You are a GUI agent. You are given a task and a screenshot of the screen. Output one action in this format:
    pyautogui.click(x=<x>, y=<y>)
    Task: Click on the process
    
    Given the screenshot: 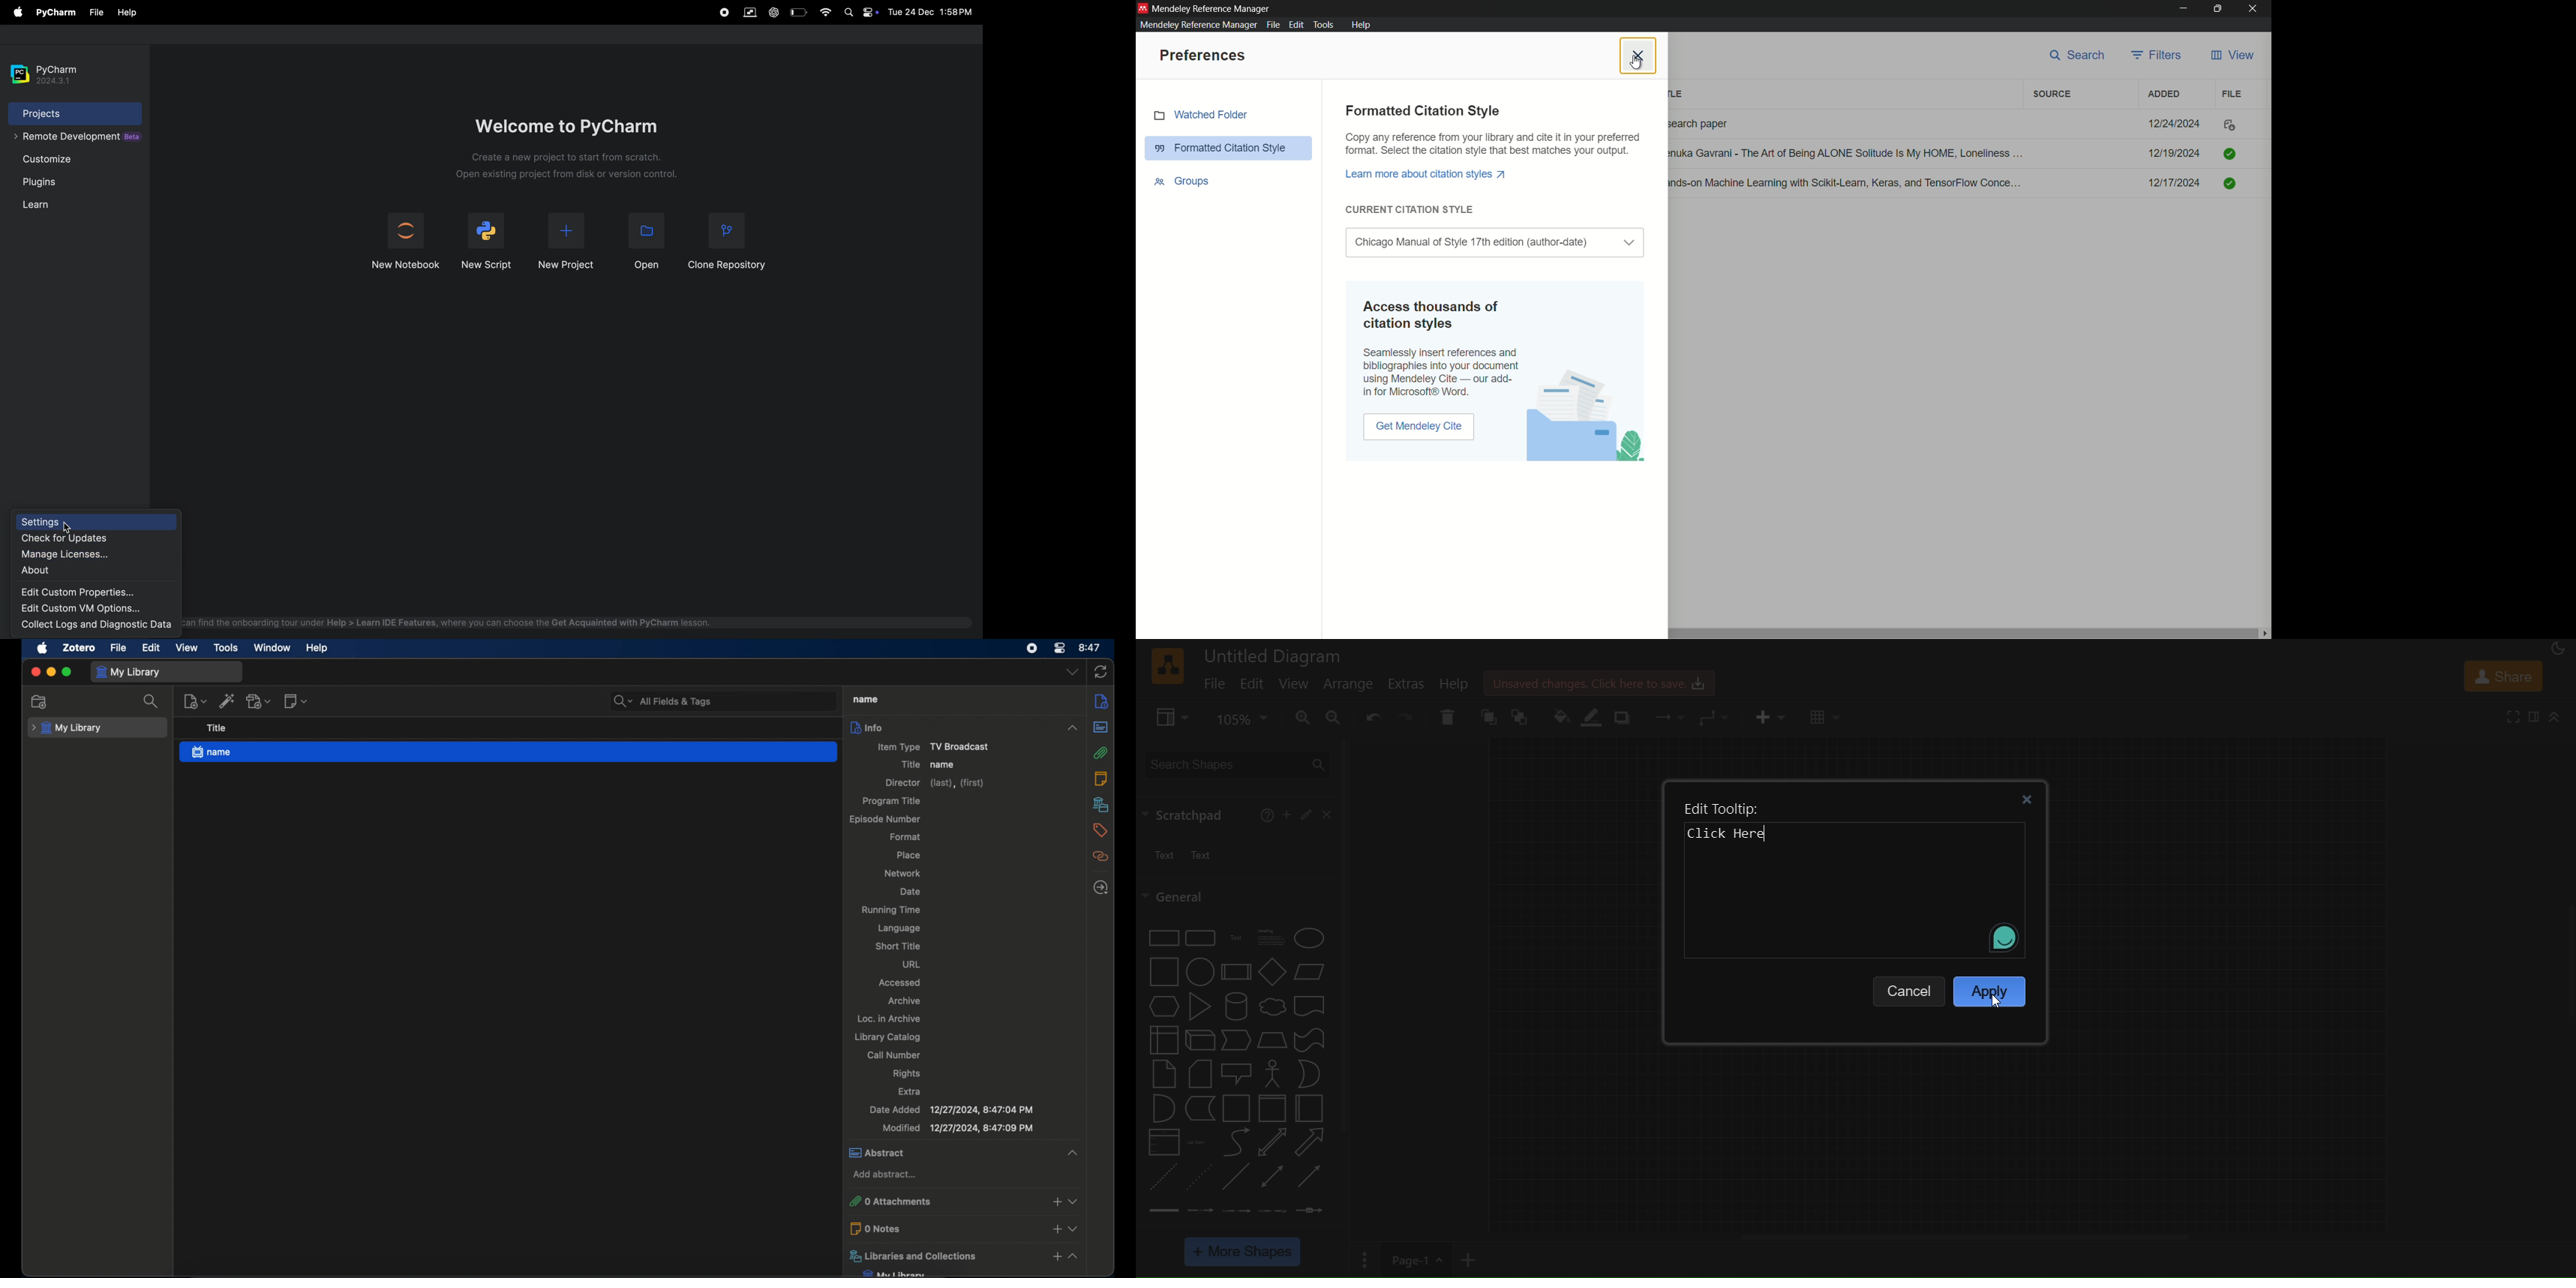 What is the action you would take?
    pyautogui.click(x=1234, y=972)
    